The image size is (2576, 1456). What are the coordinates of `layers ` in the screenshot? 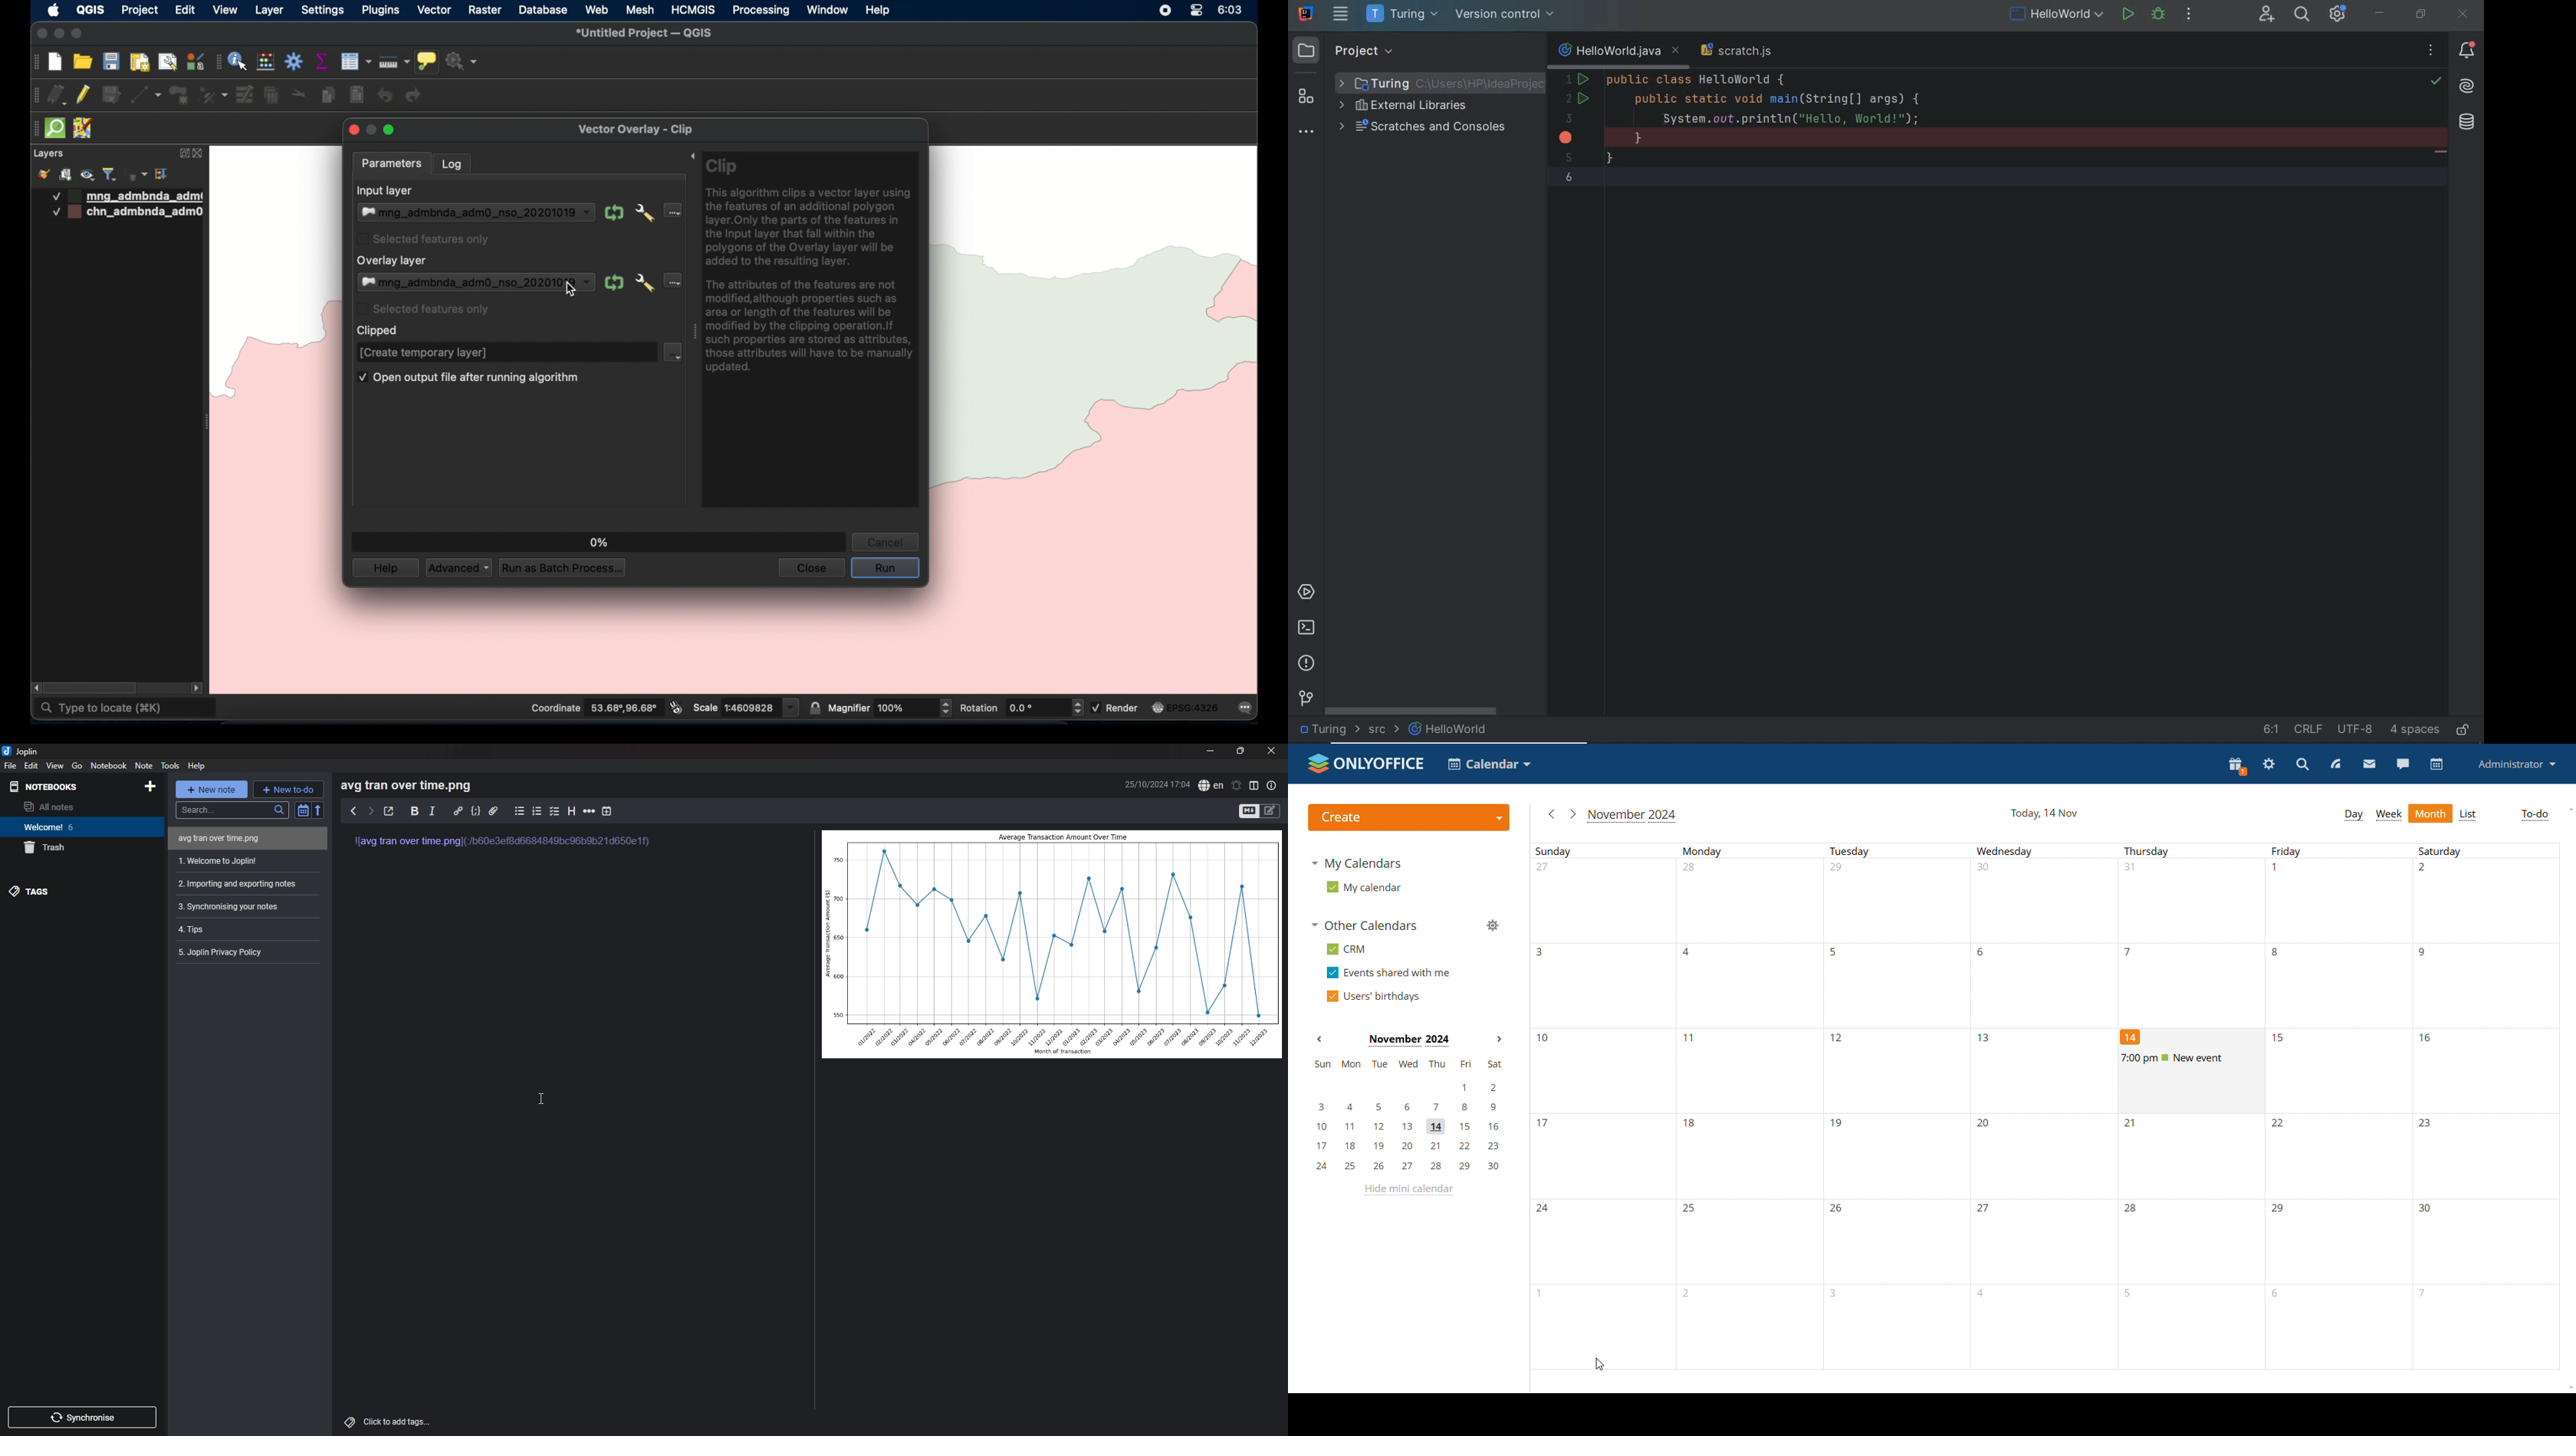 It's located at (48, 154).